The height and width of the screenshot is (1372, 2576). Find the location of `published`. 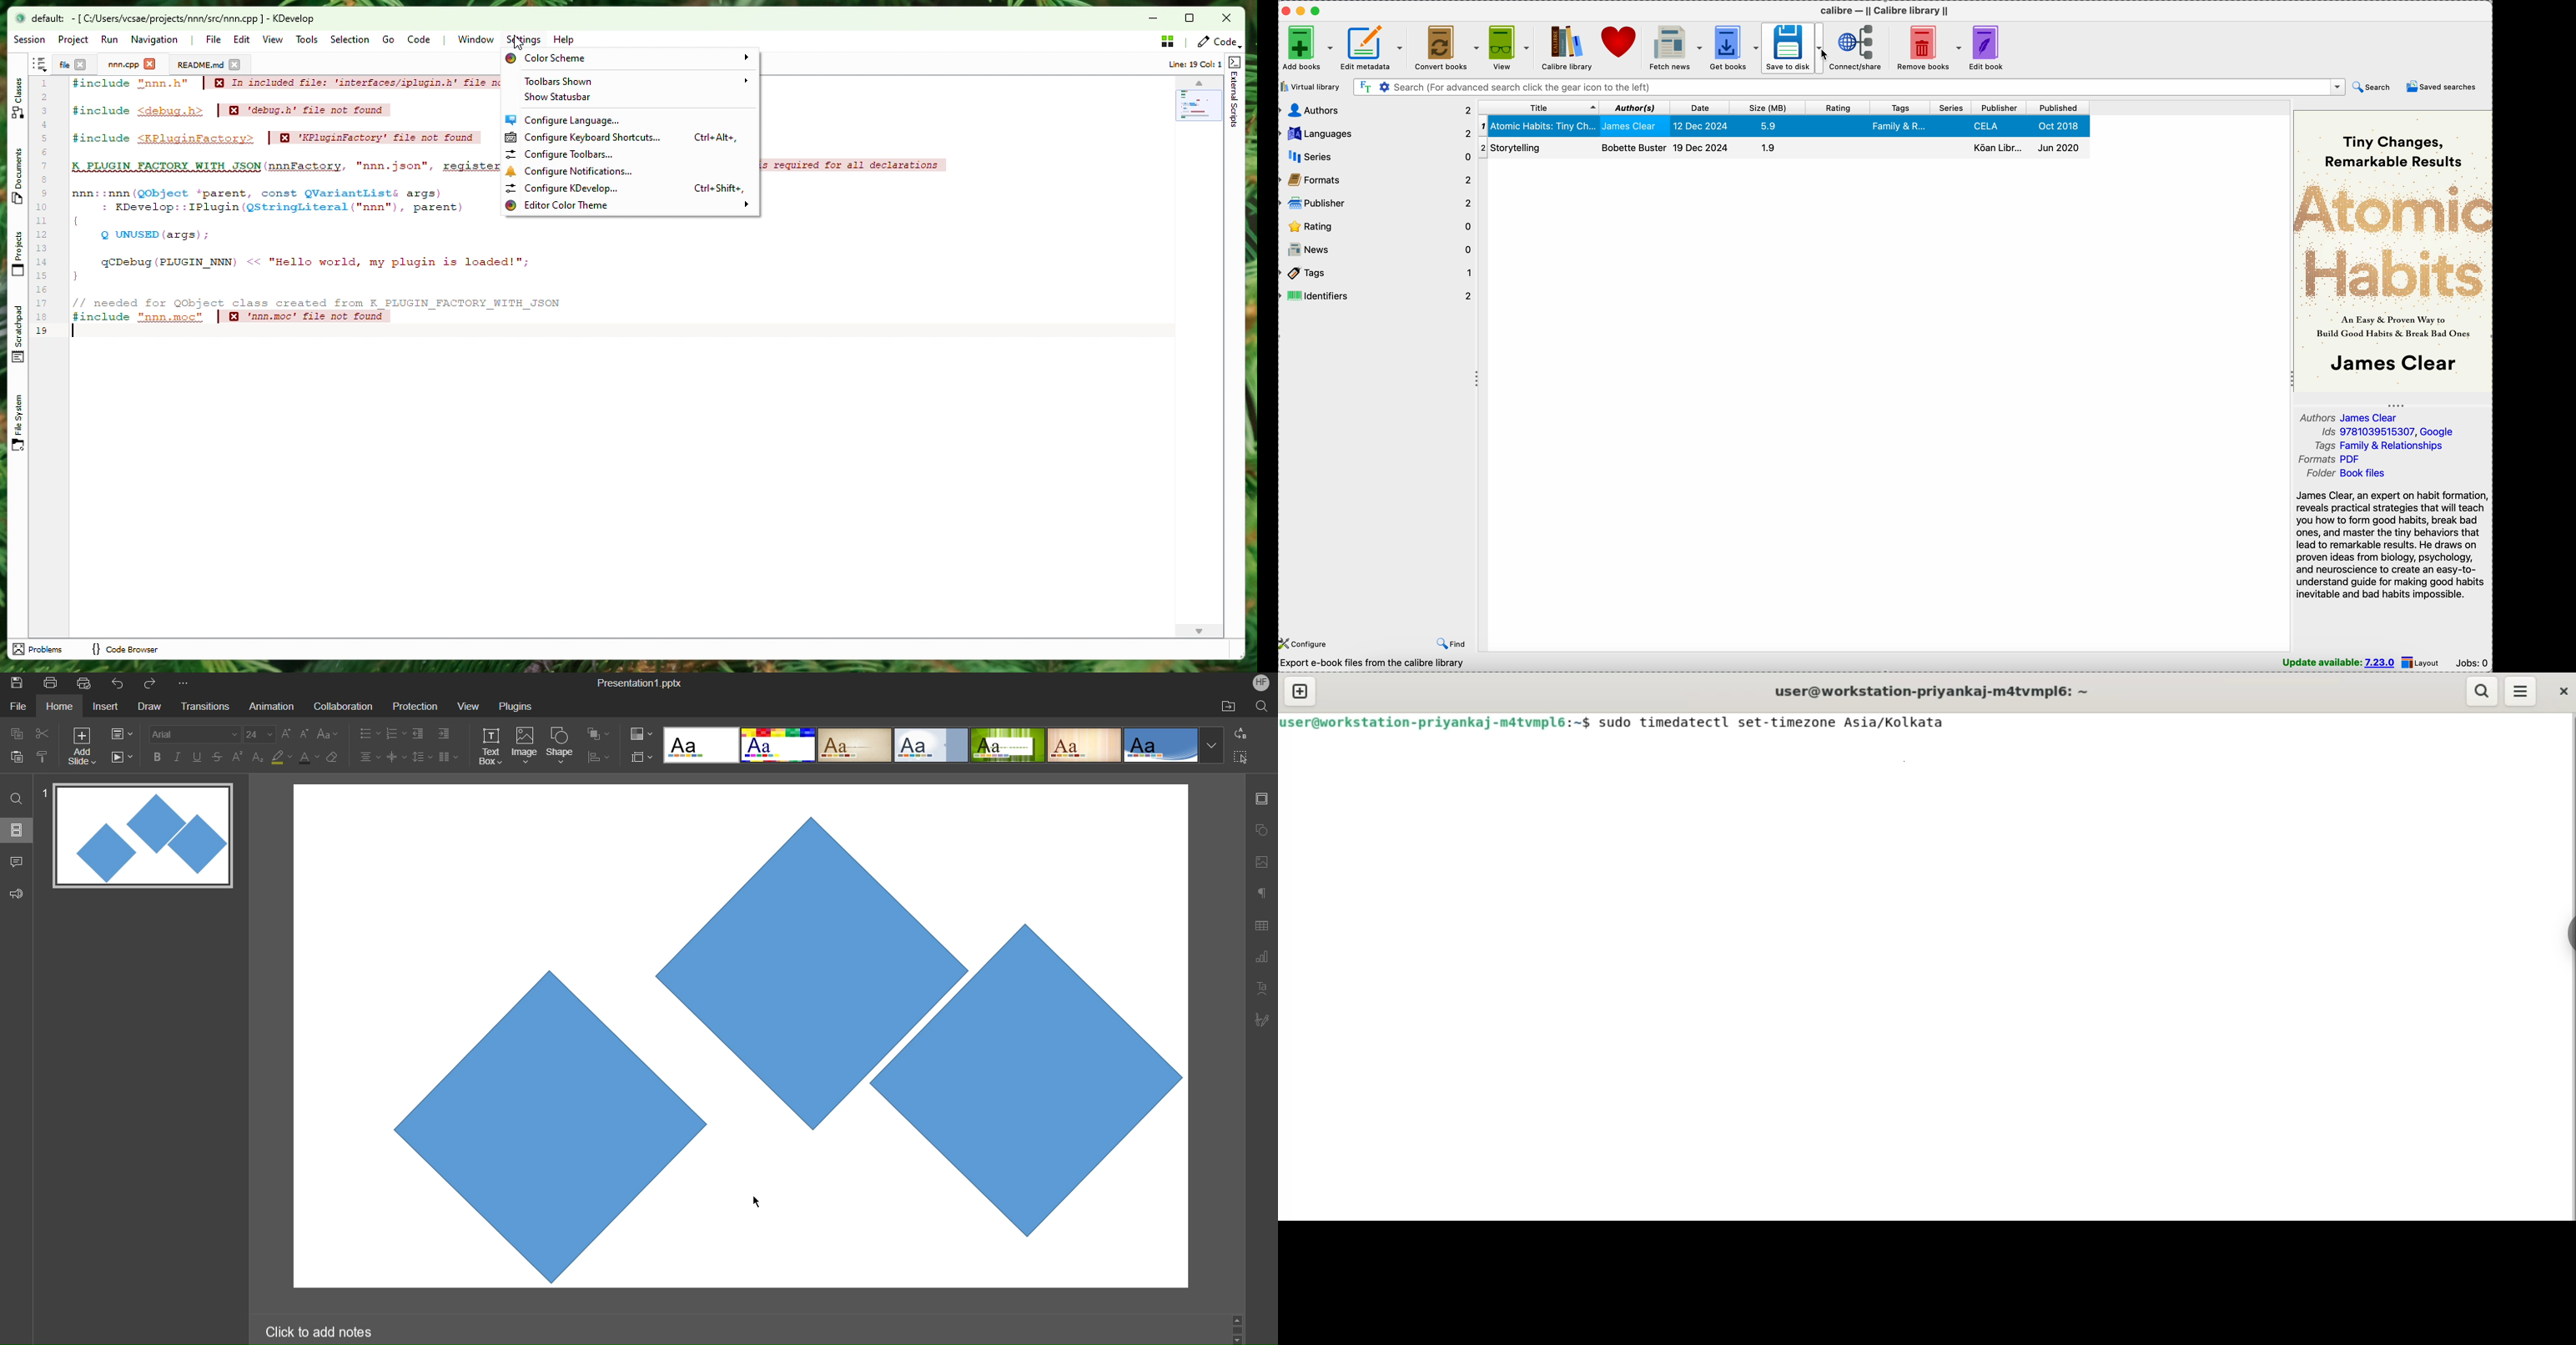

published is located at coordinates (2058, 108).